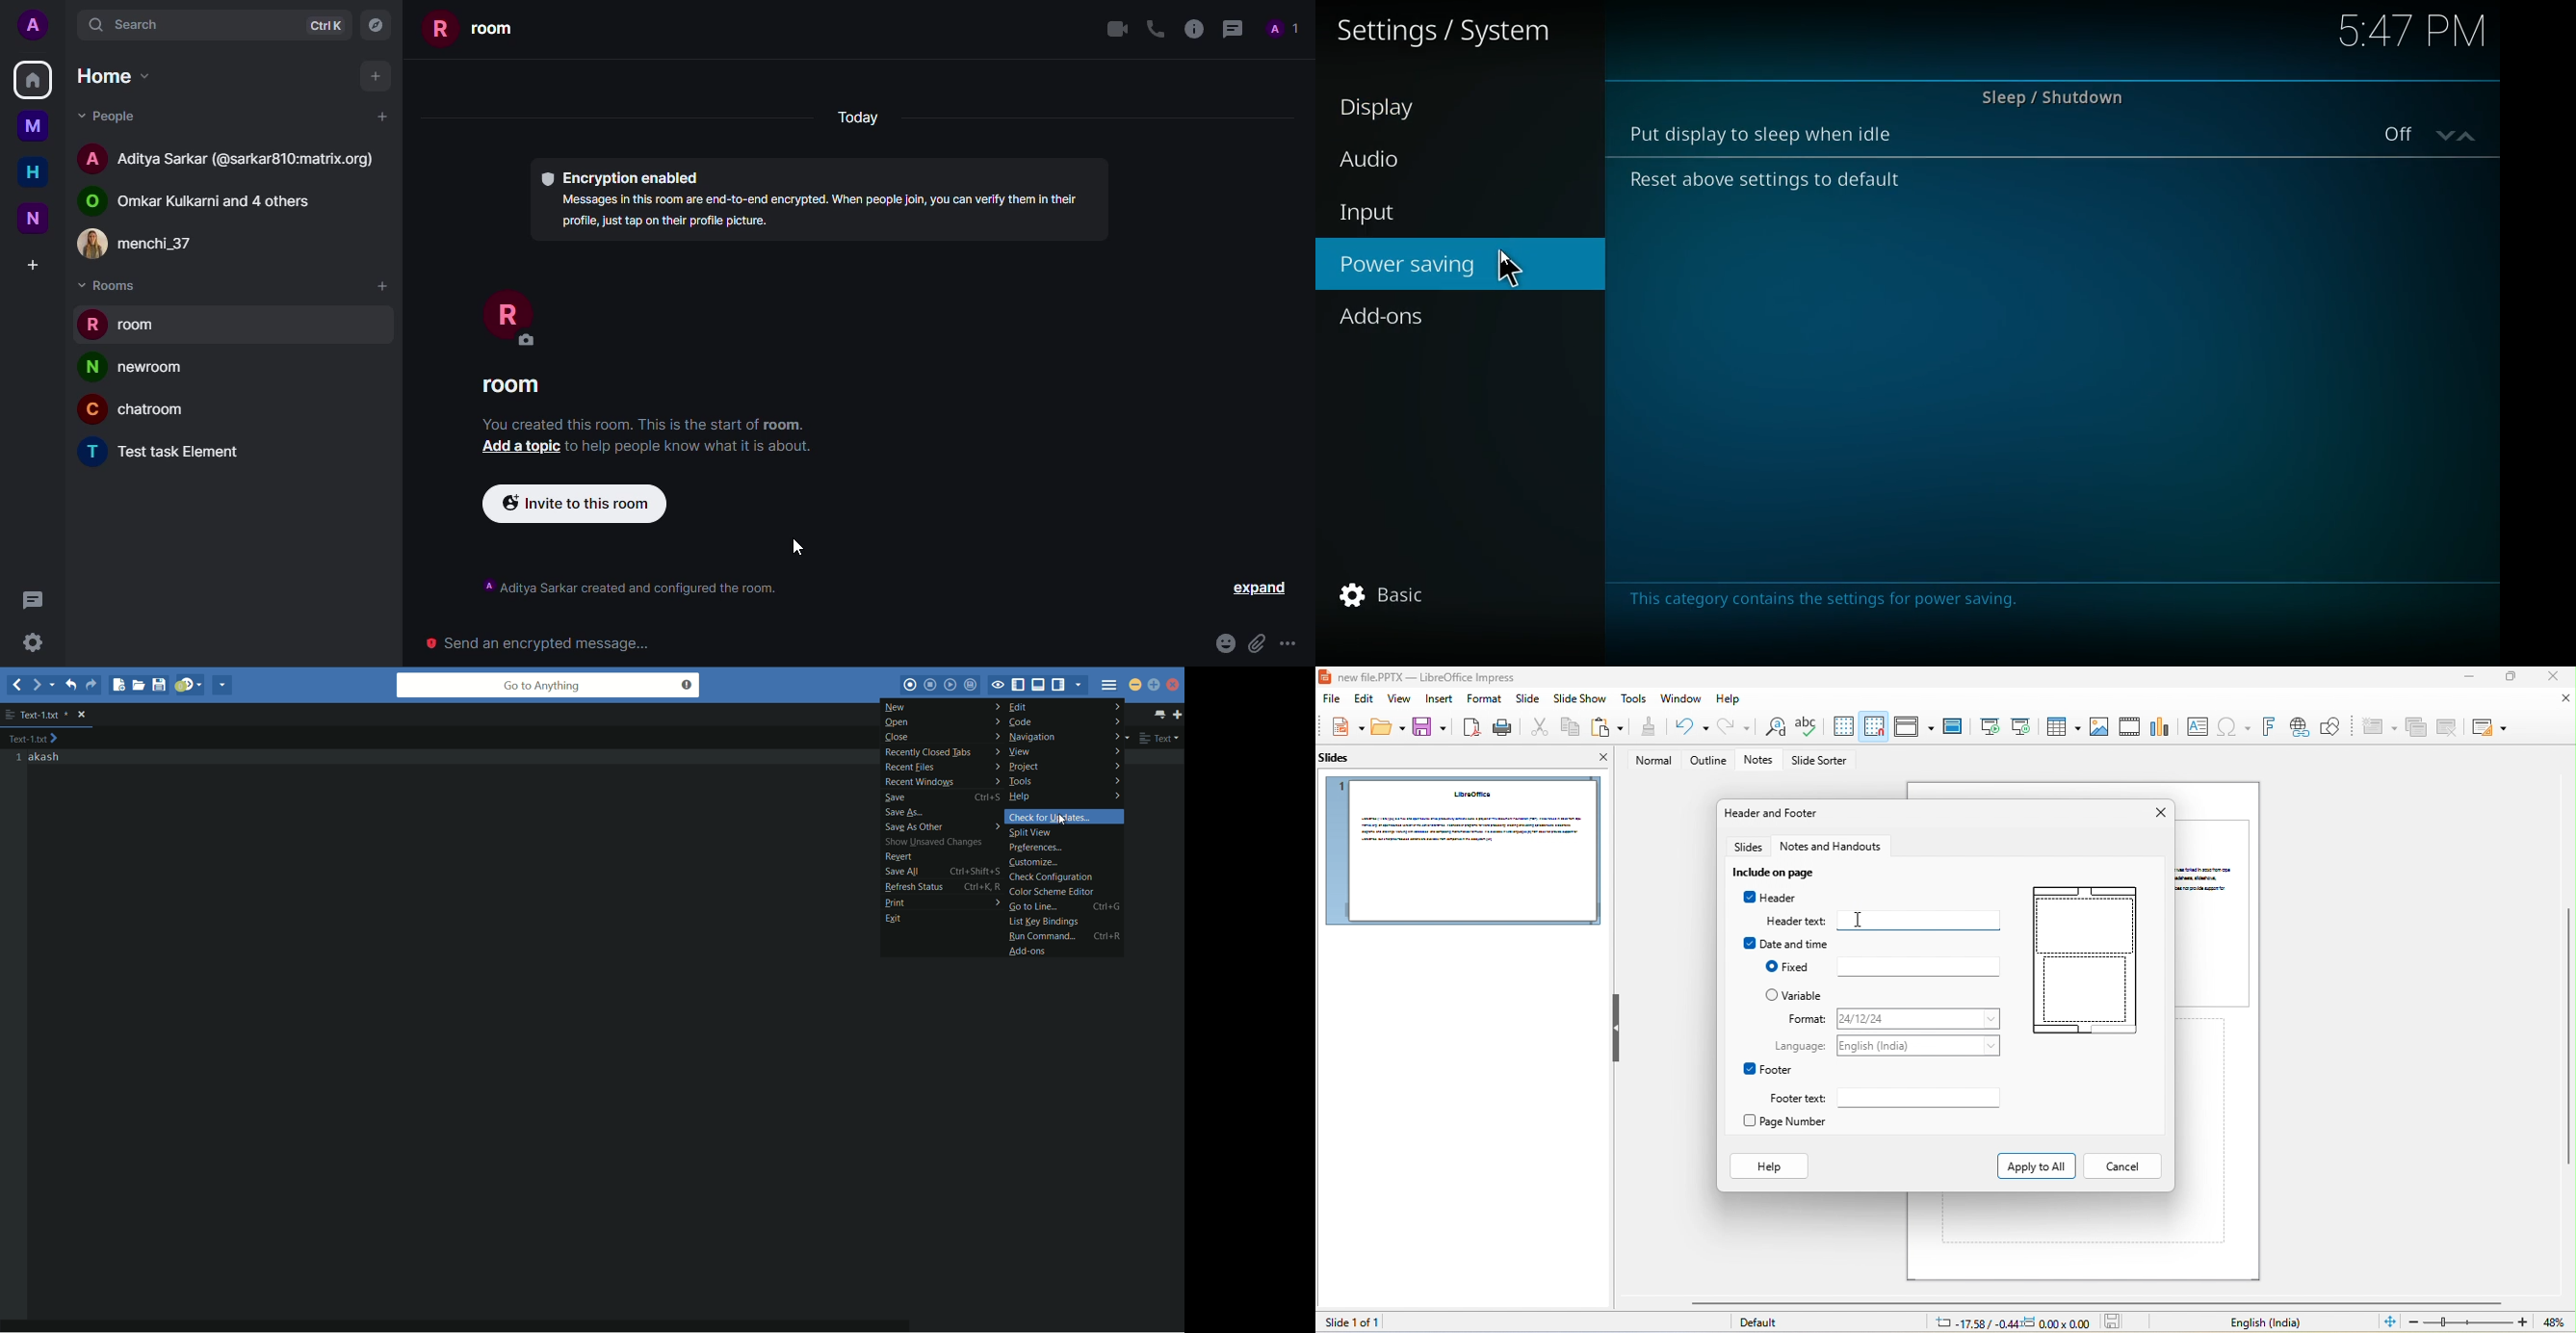  Describe the element at coordinates (30, 23) in the screenshot. I see `profile` at that location.